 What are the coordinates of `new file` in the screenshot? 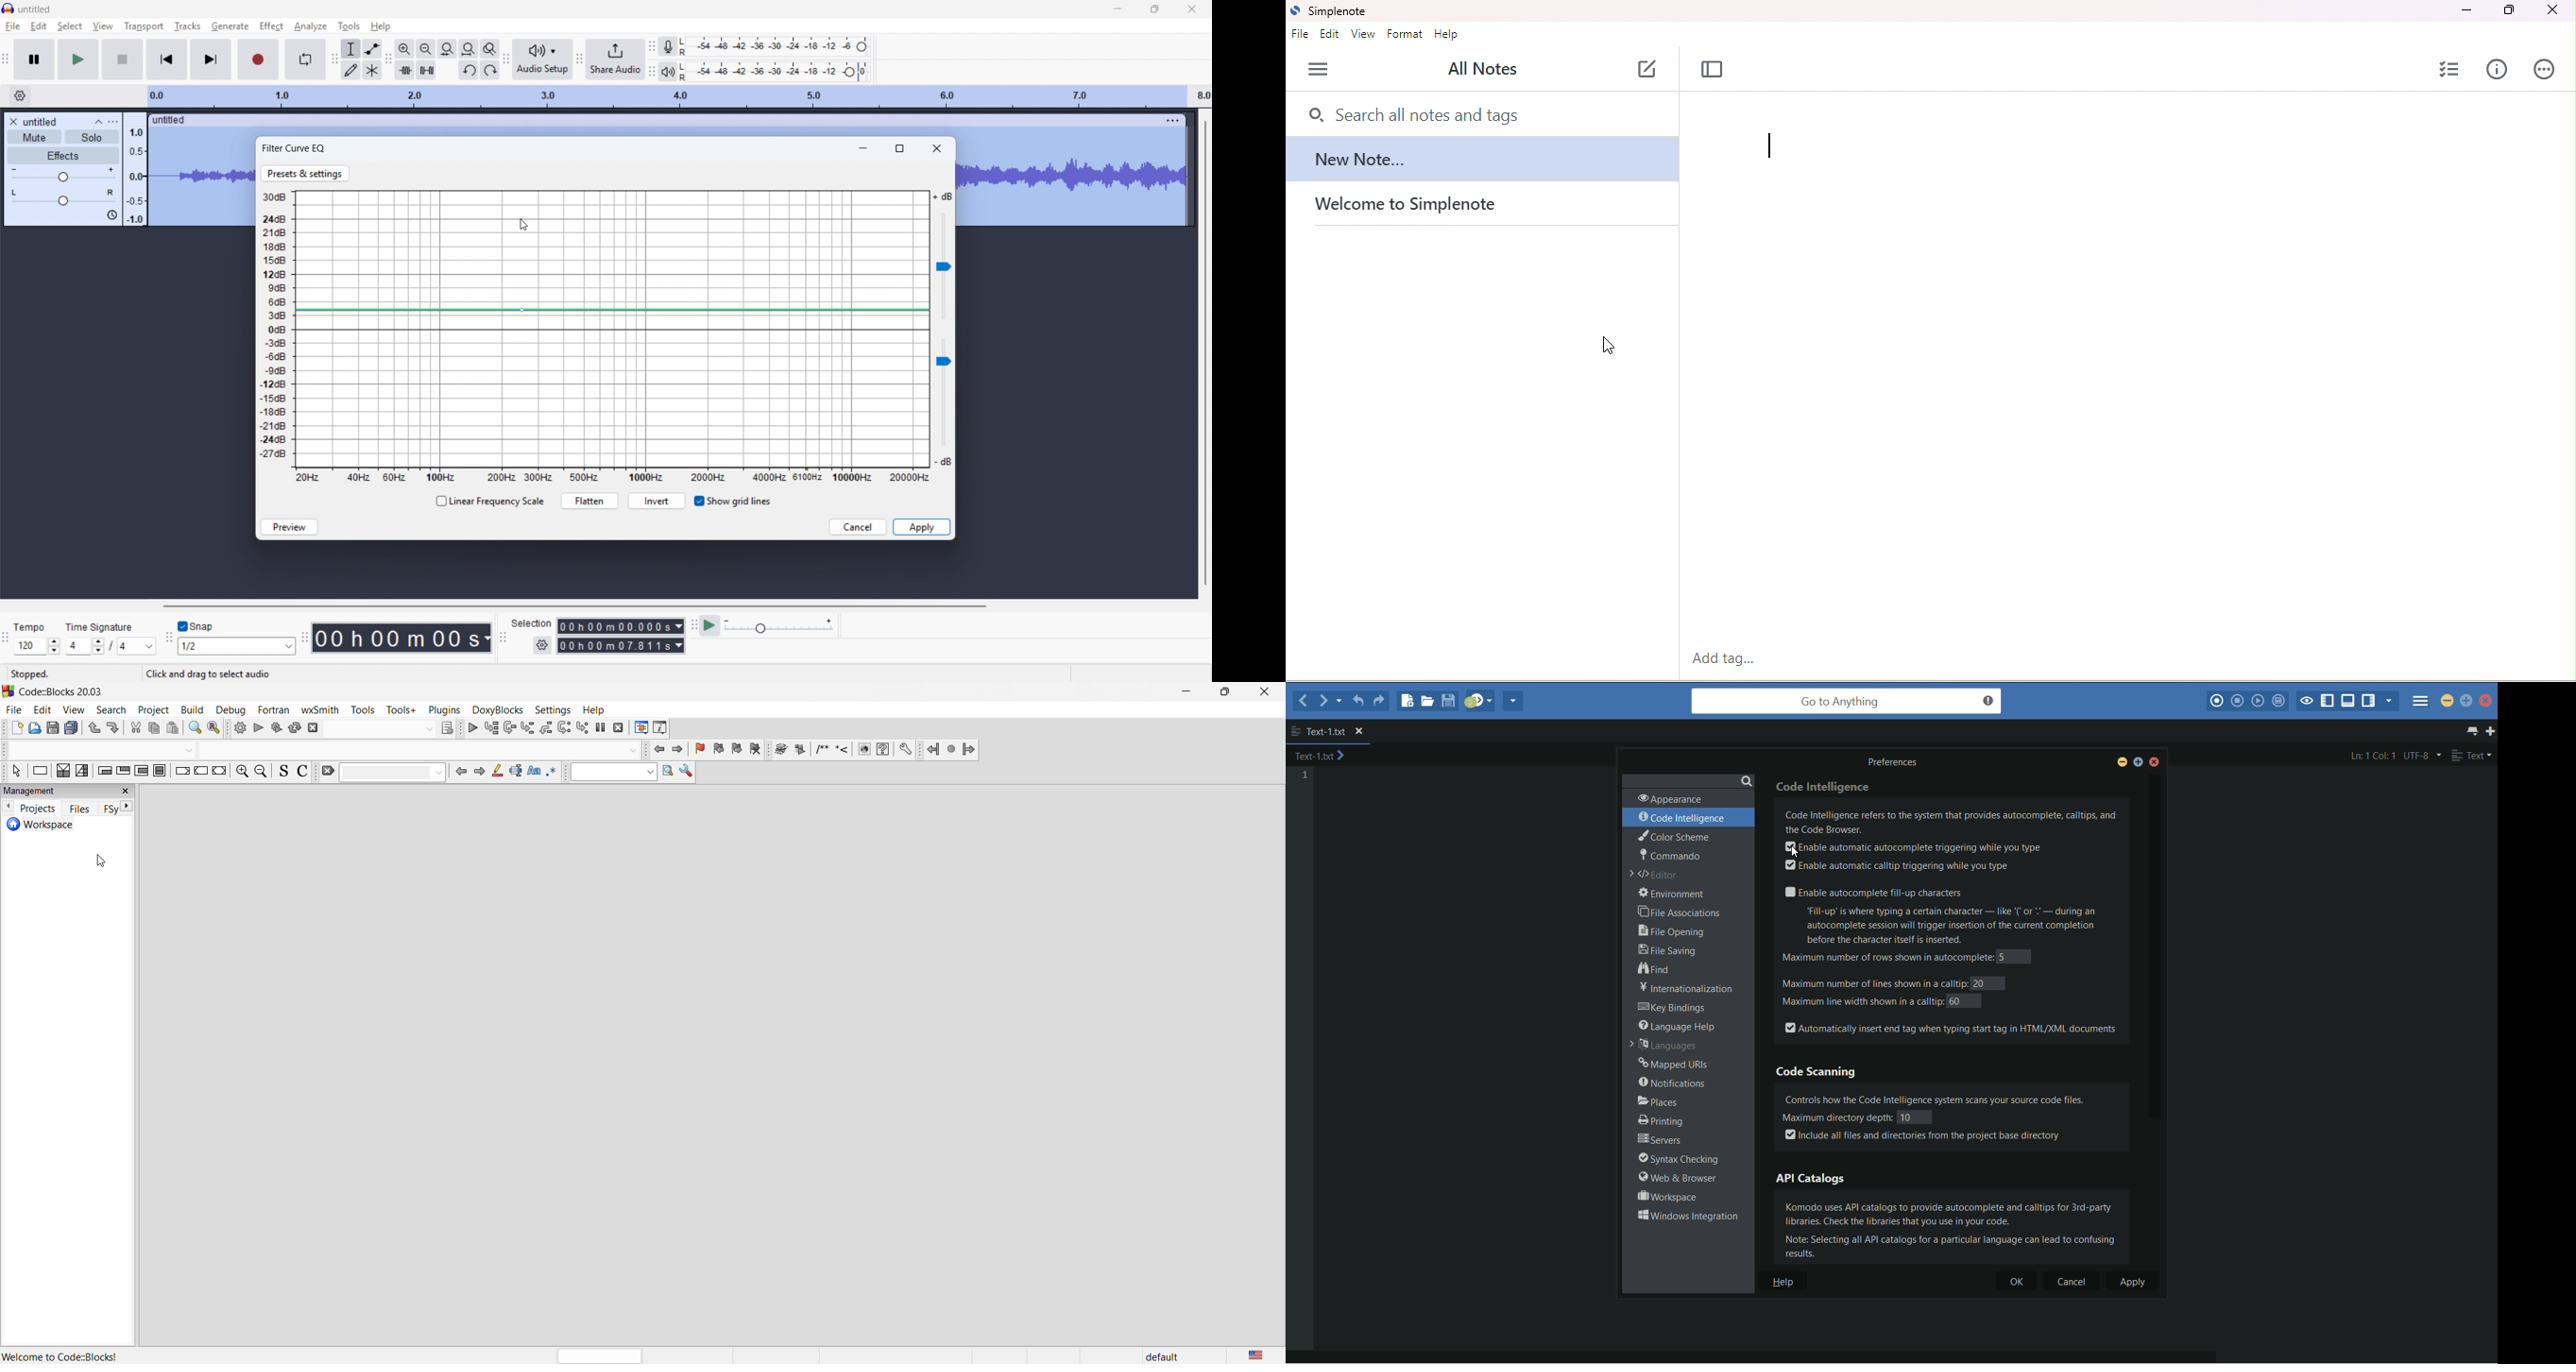 It's located at (1408, 702).